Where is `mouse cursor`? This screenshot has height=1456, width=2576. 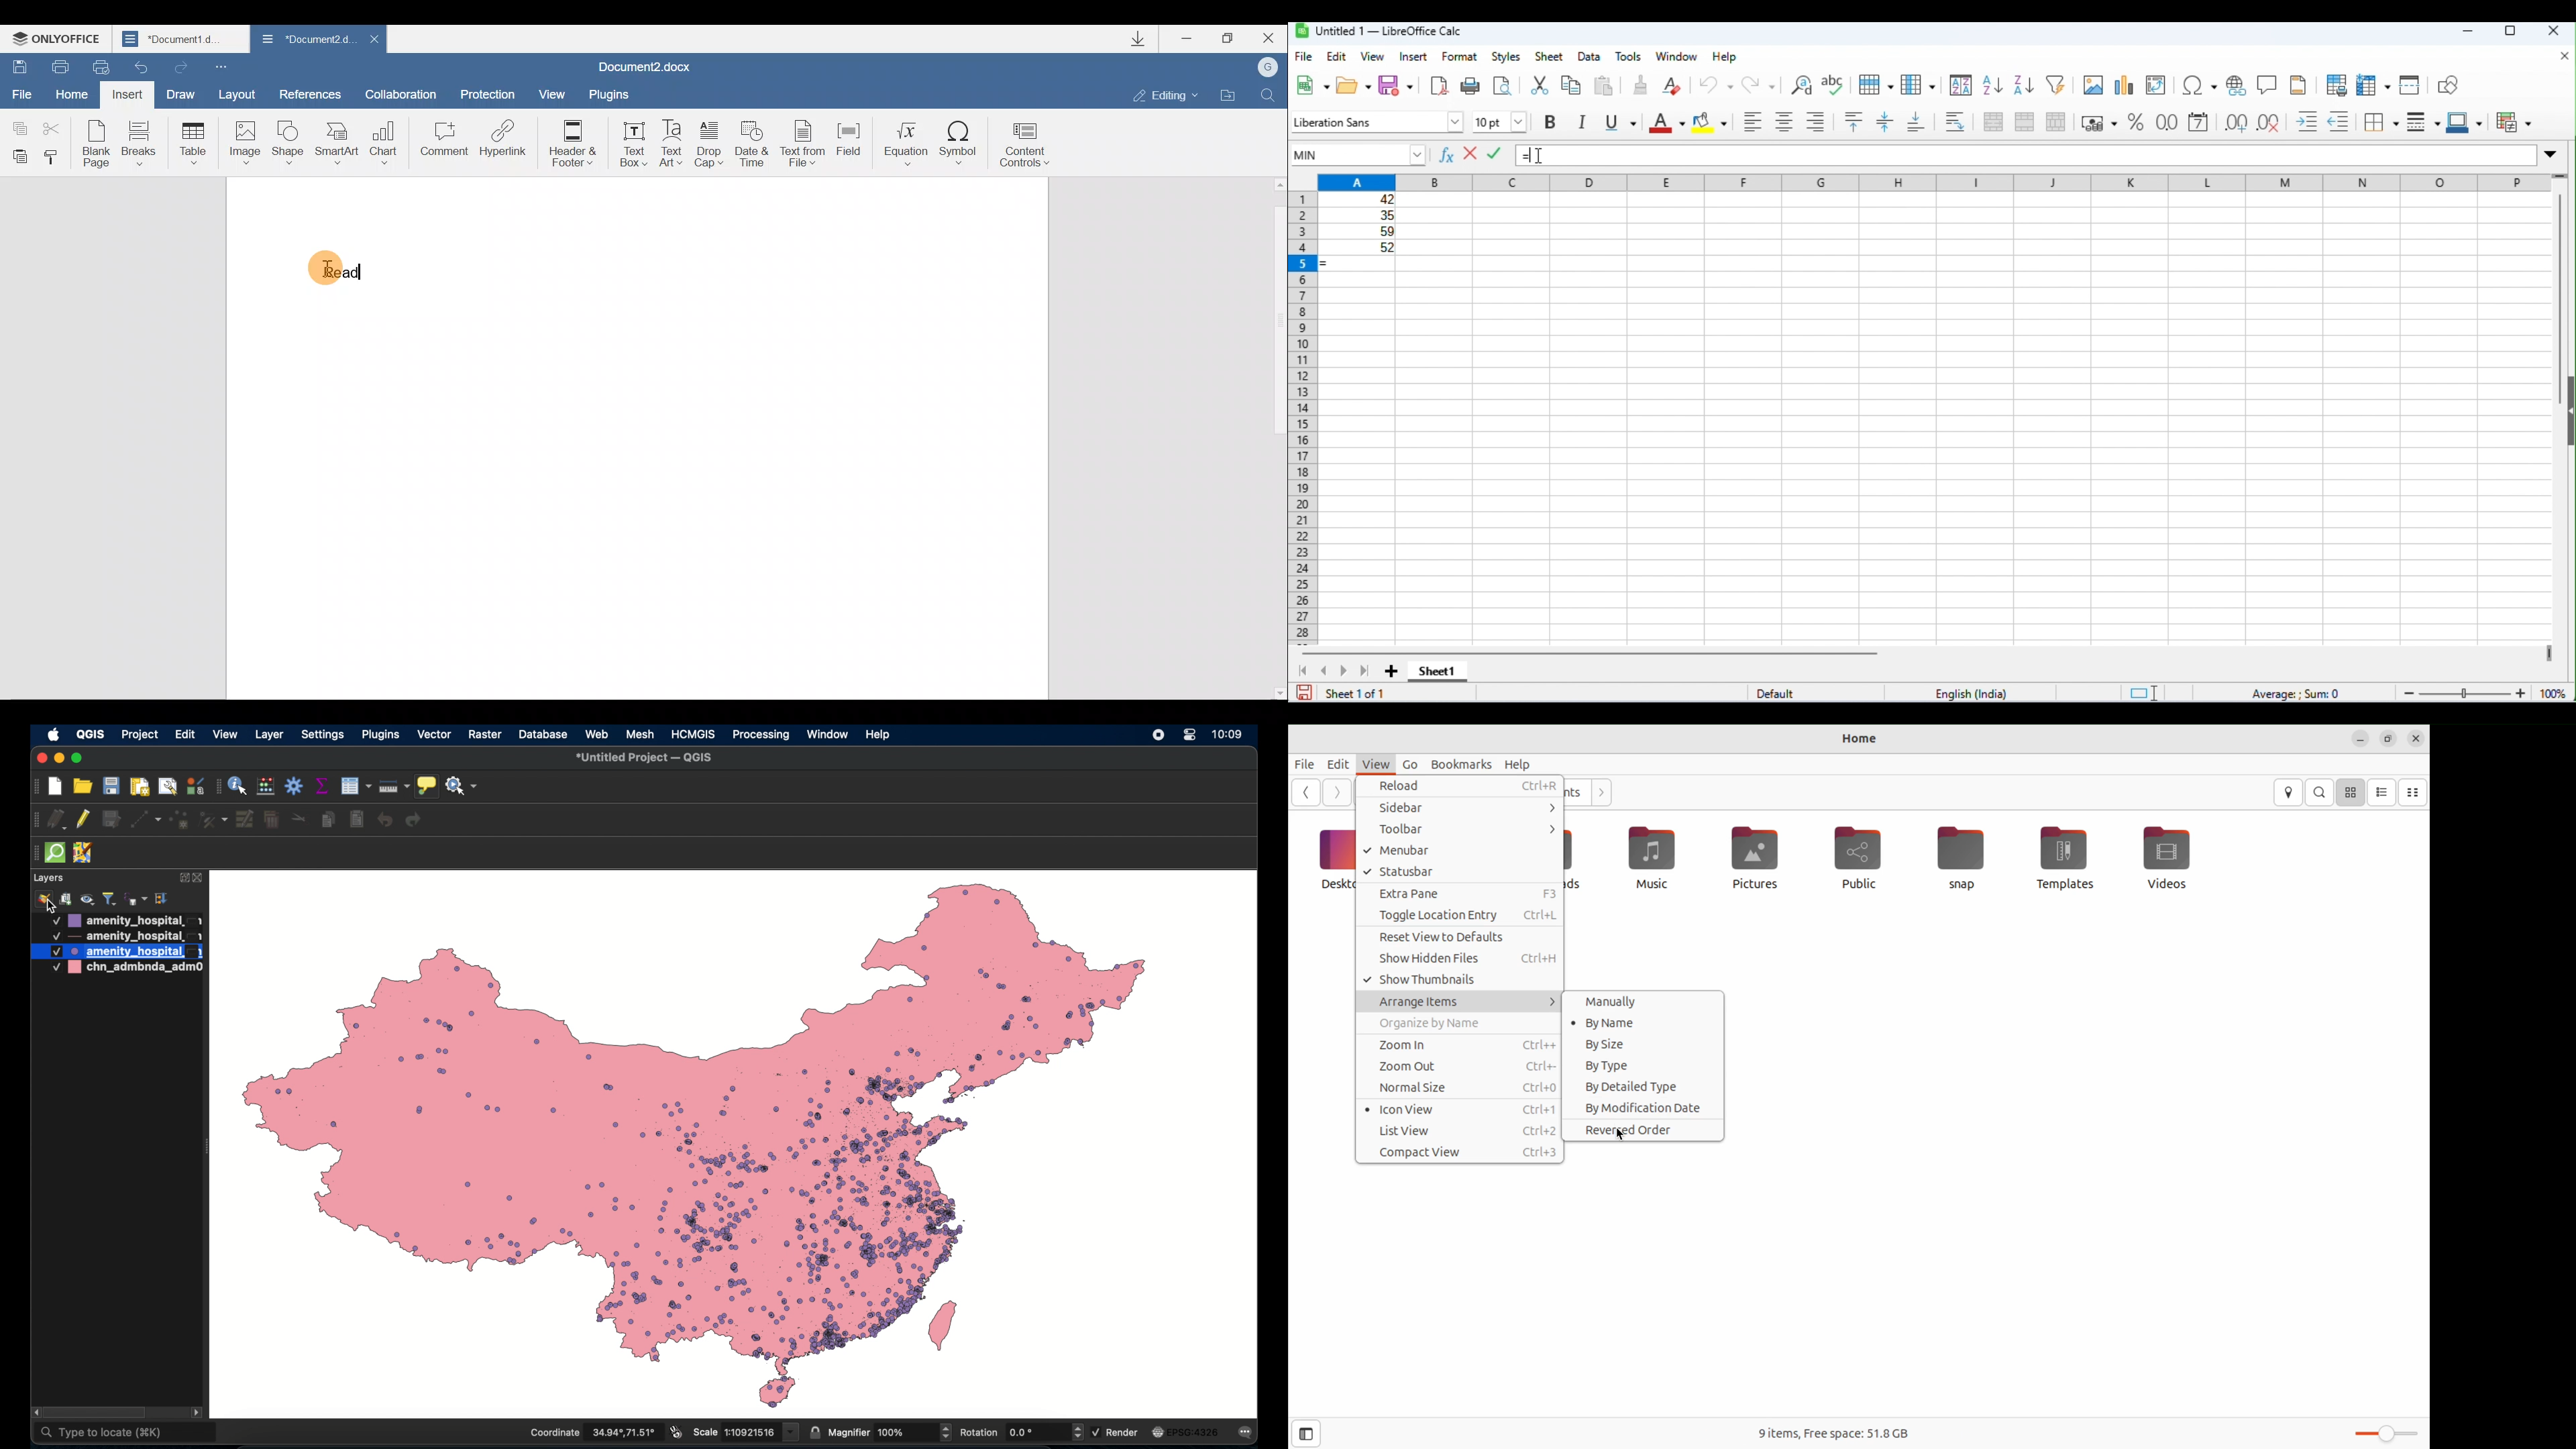
mouse cursor is located at coordinates (1540, 157).